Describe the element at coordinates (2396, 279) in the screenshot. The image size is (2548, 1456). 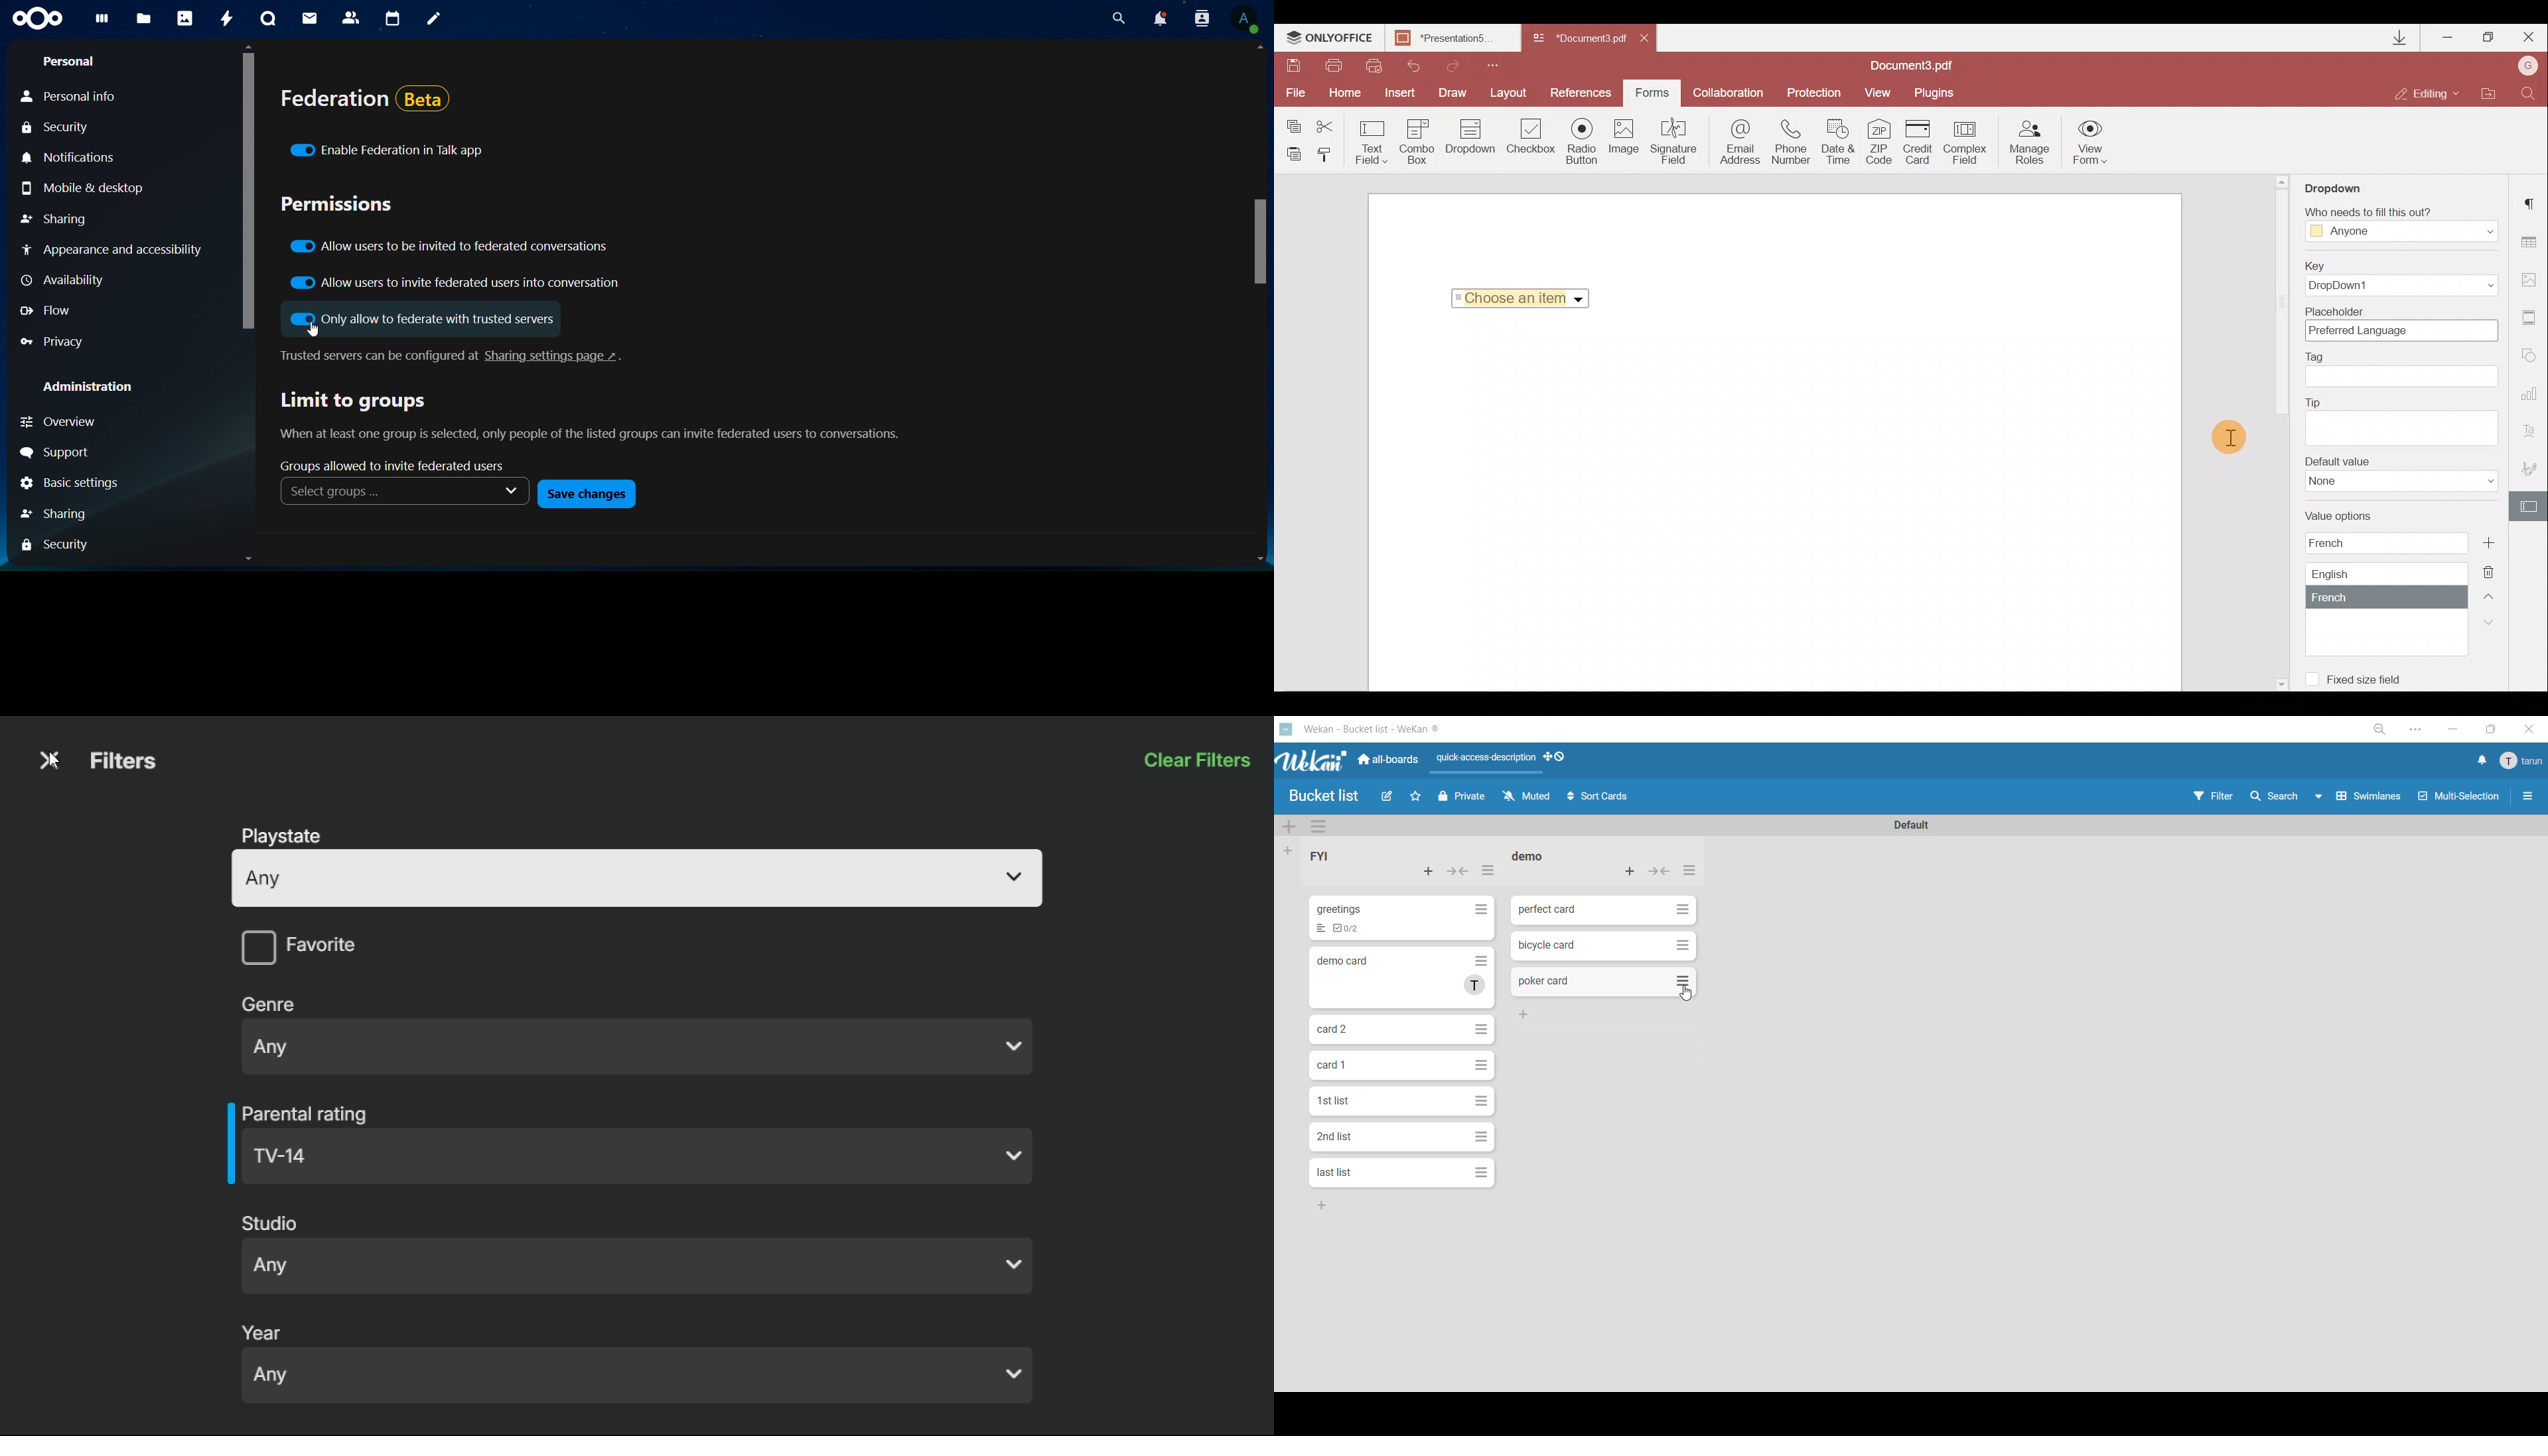
I see `Key` at that location.